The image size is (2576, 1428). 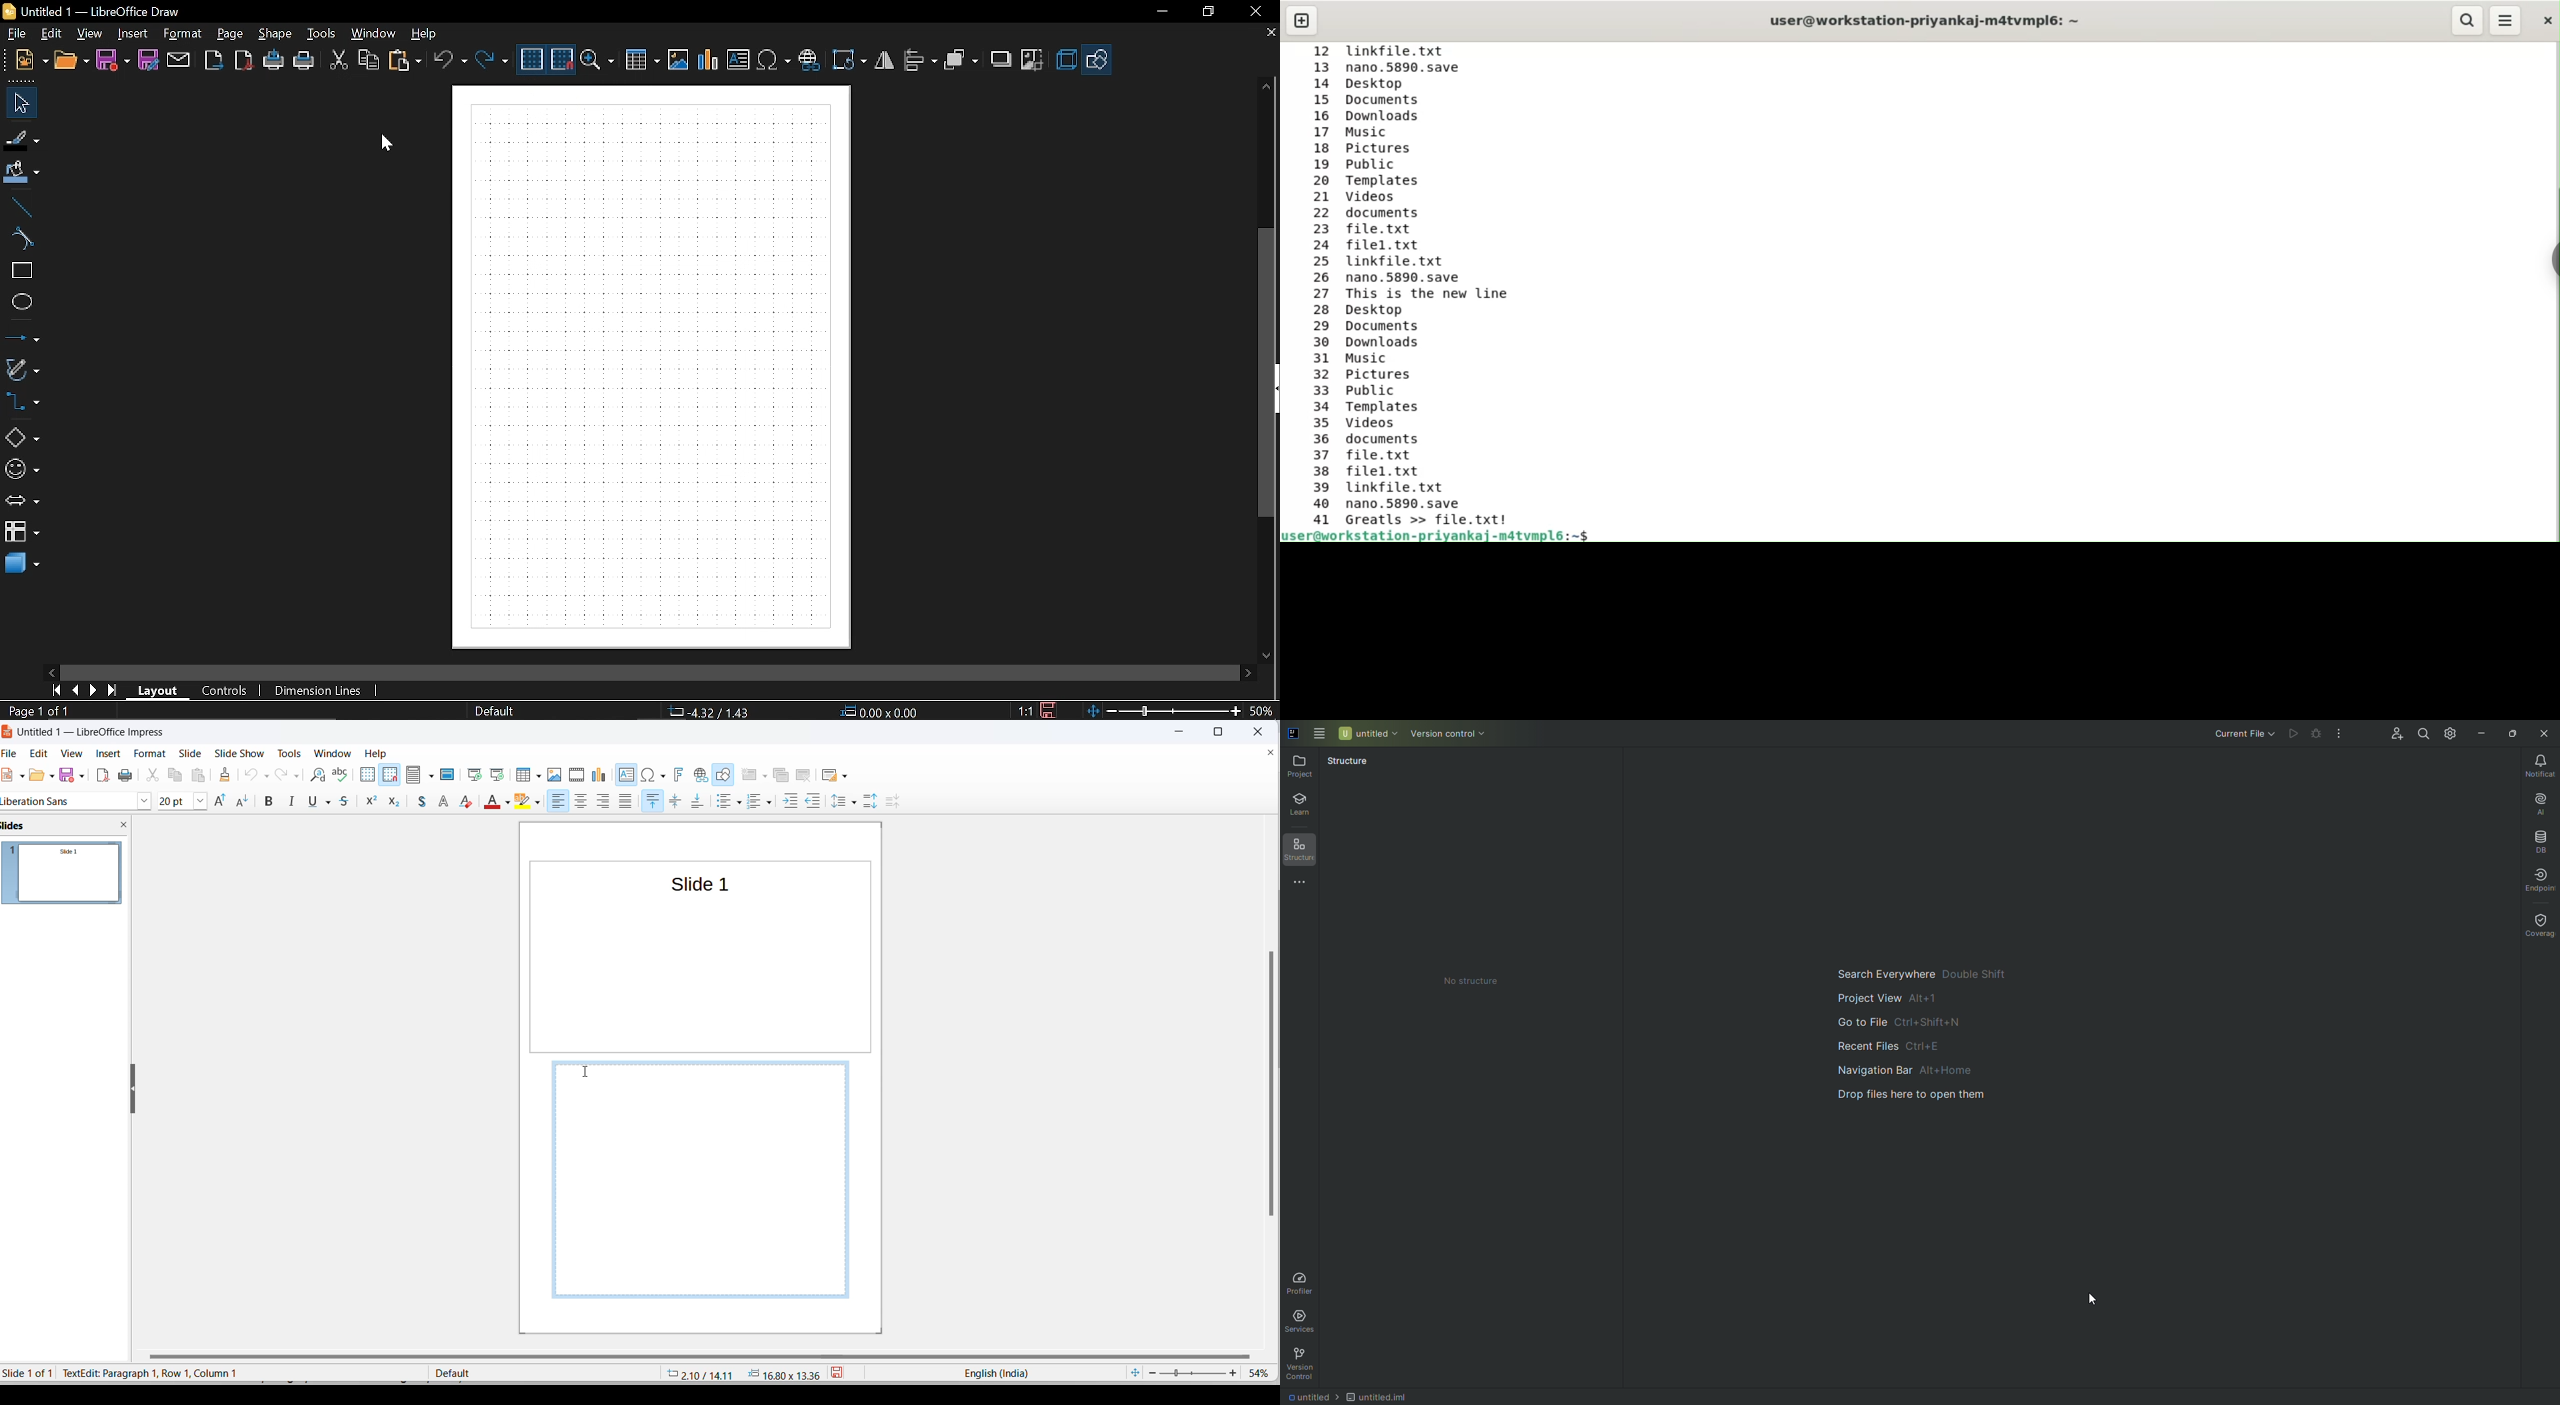 I want to click on save, so click(x=114, y=61).